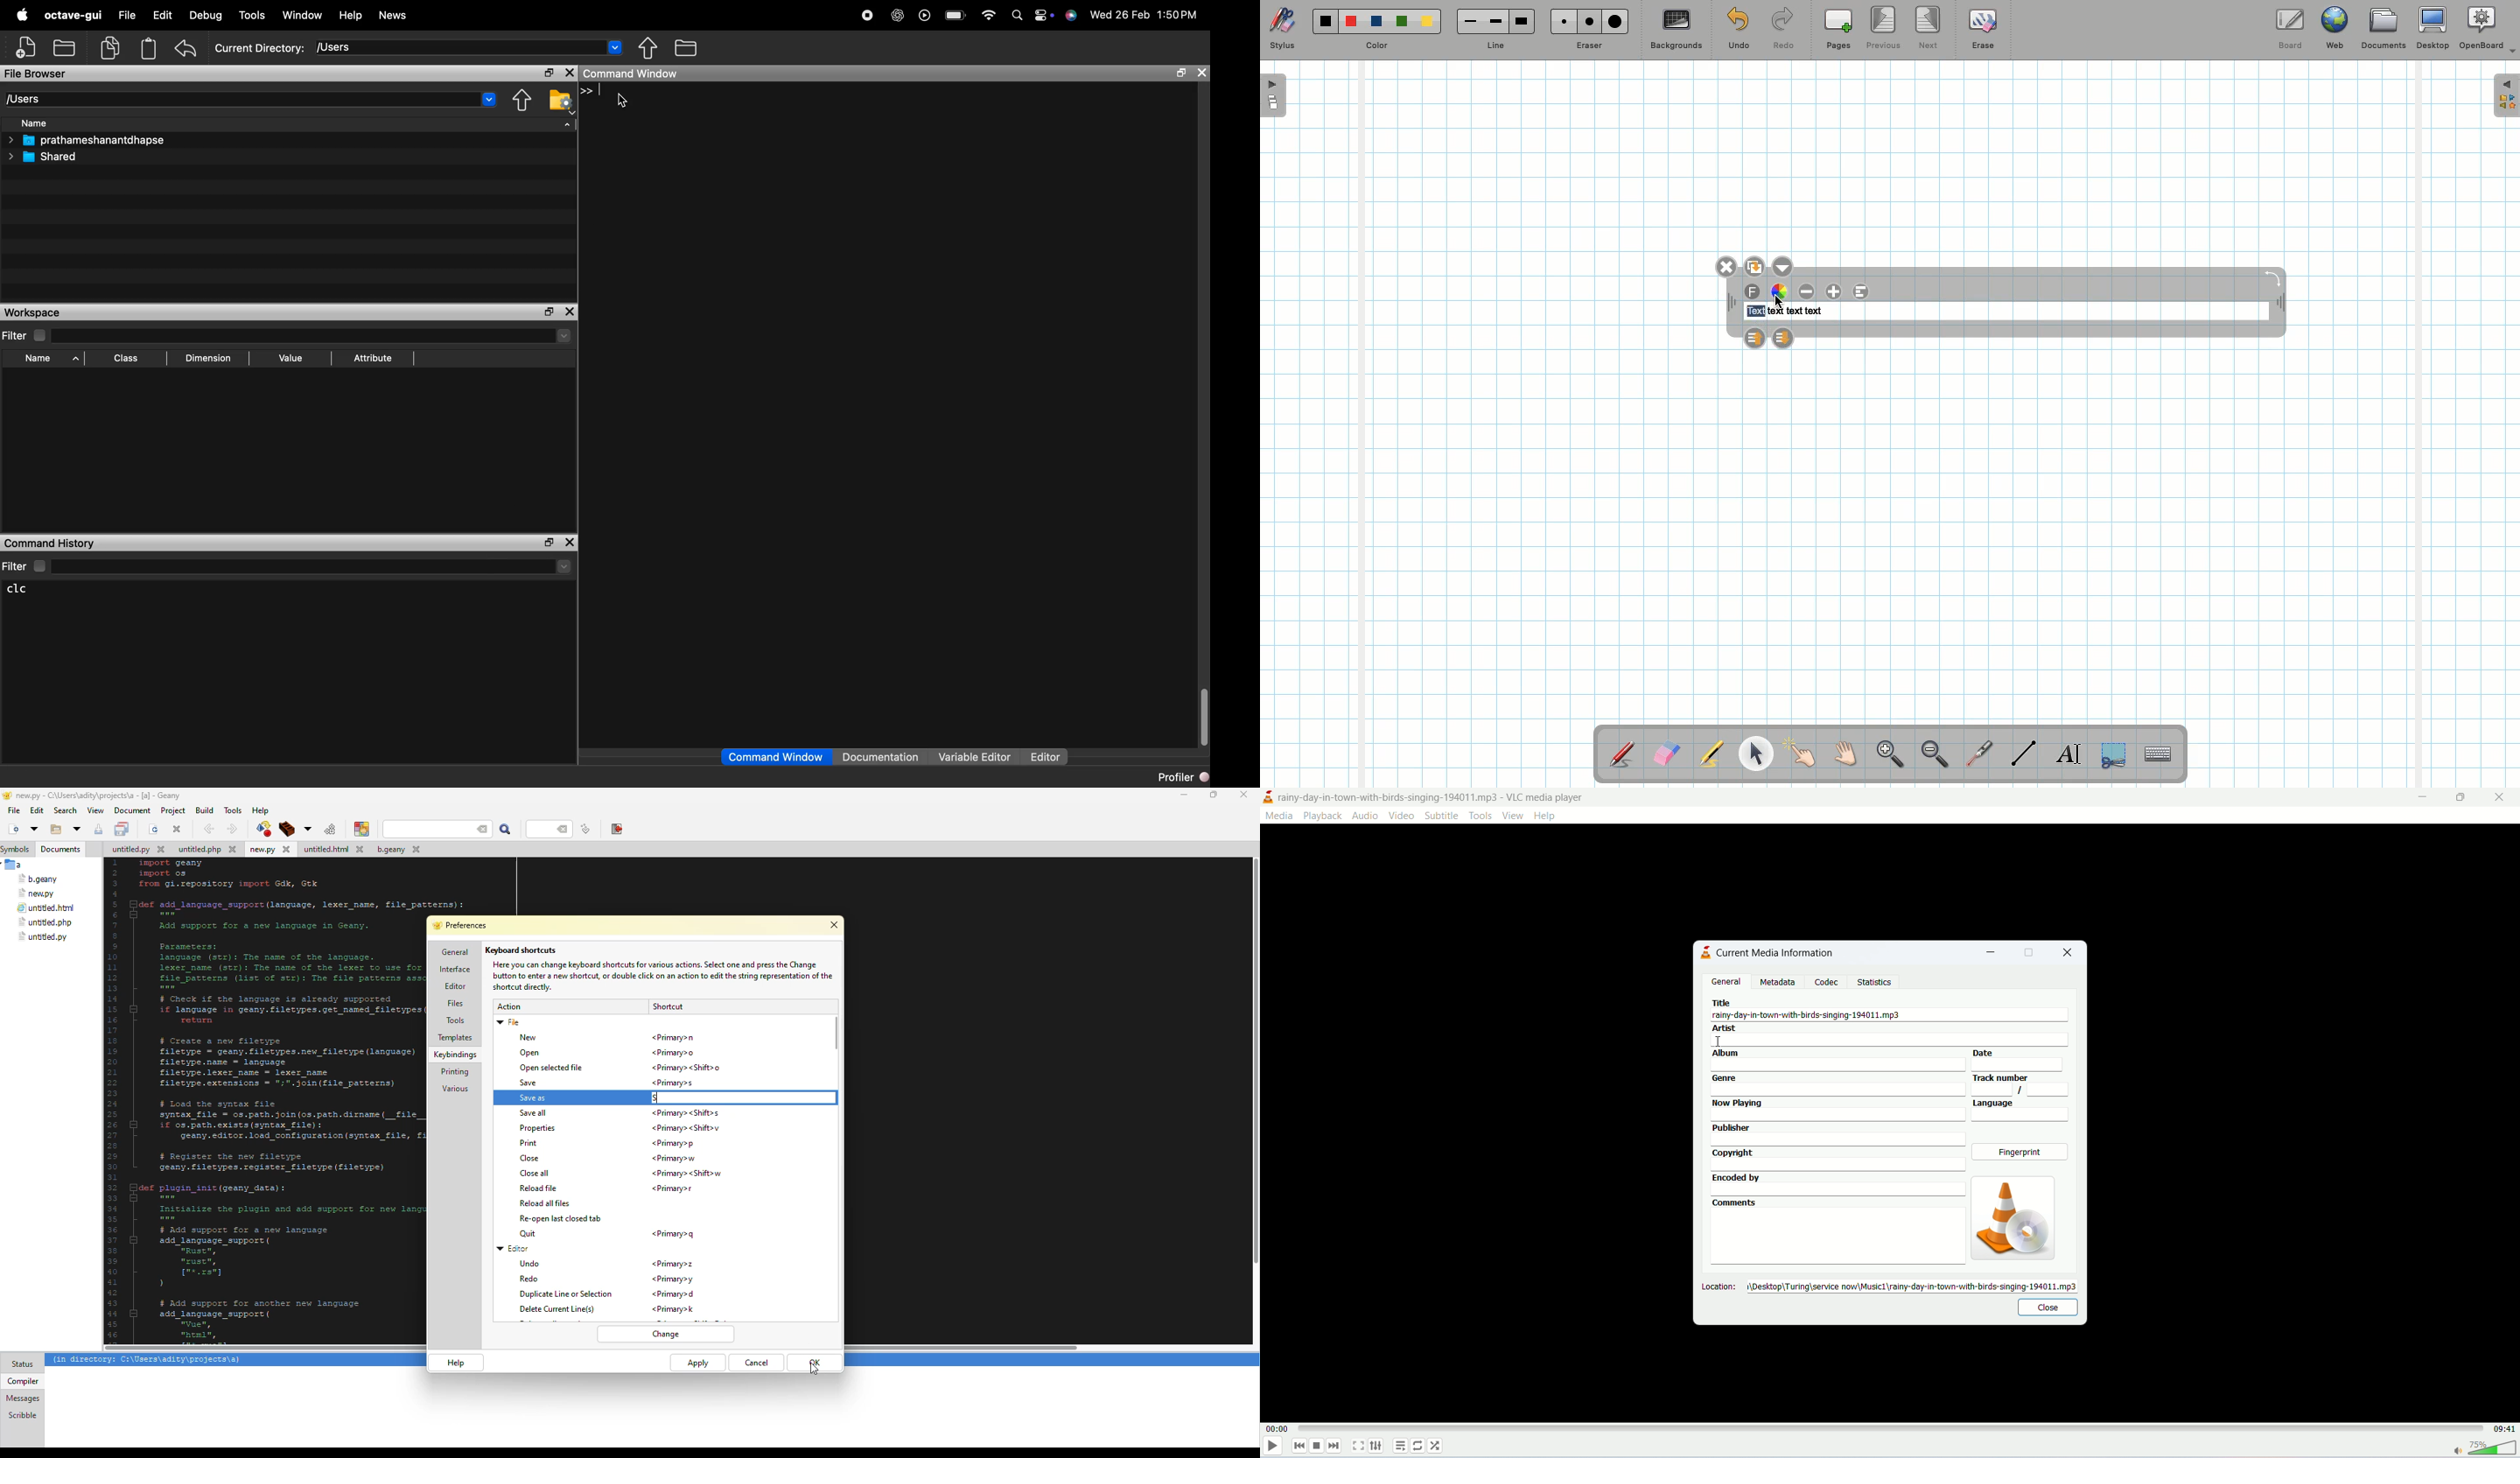 The image size is (2520, 1484). What do you see at coordinates (1982, 28) in the screenshot?
I see `Erase` at bounding box center [1982, 28].